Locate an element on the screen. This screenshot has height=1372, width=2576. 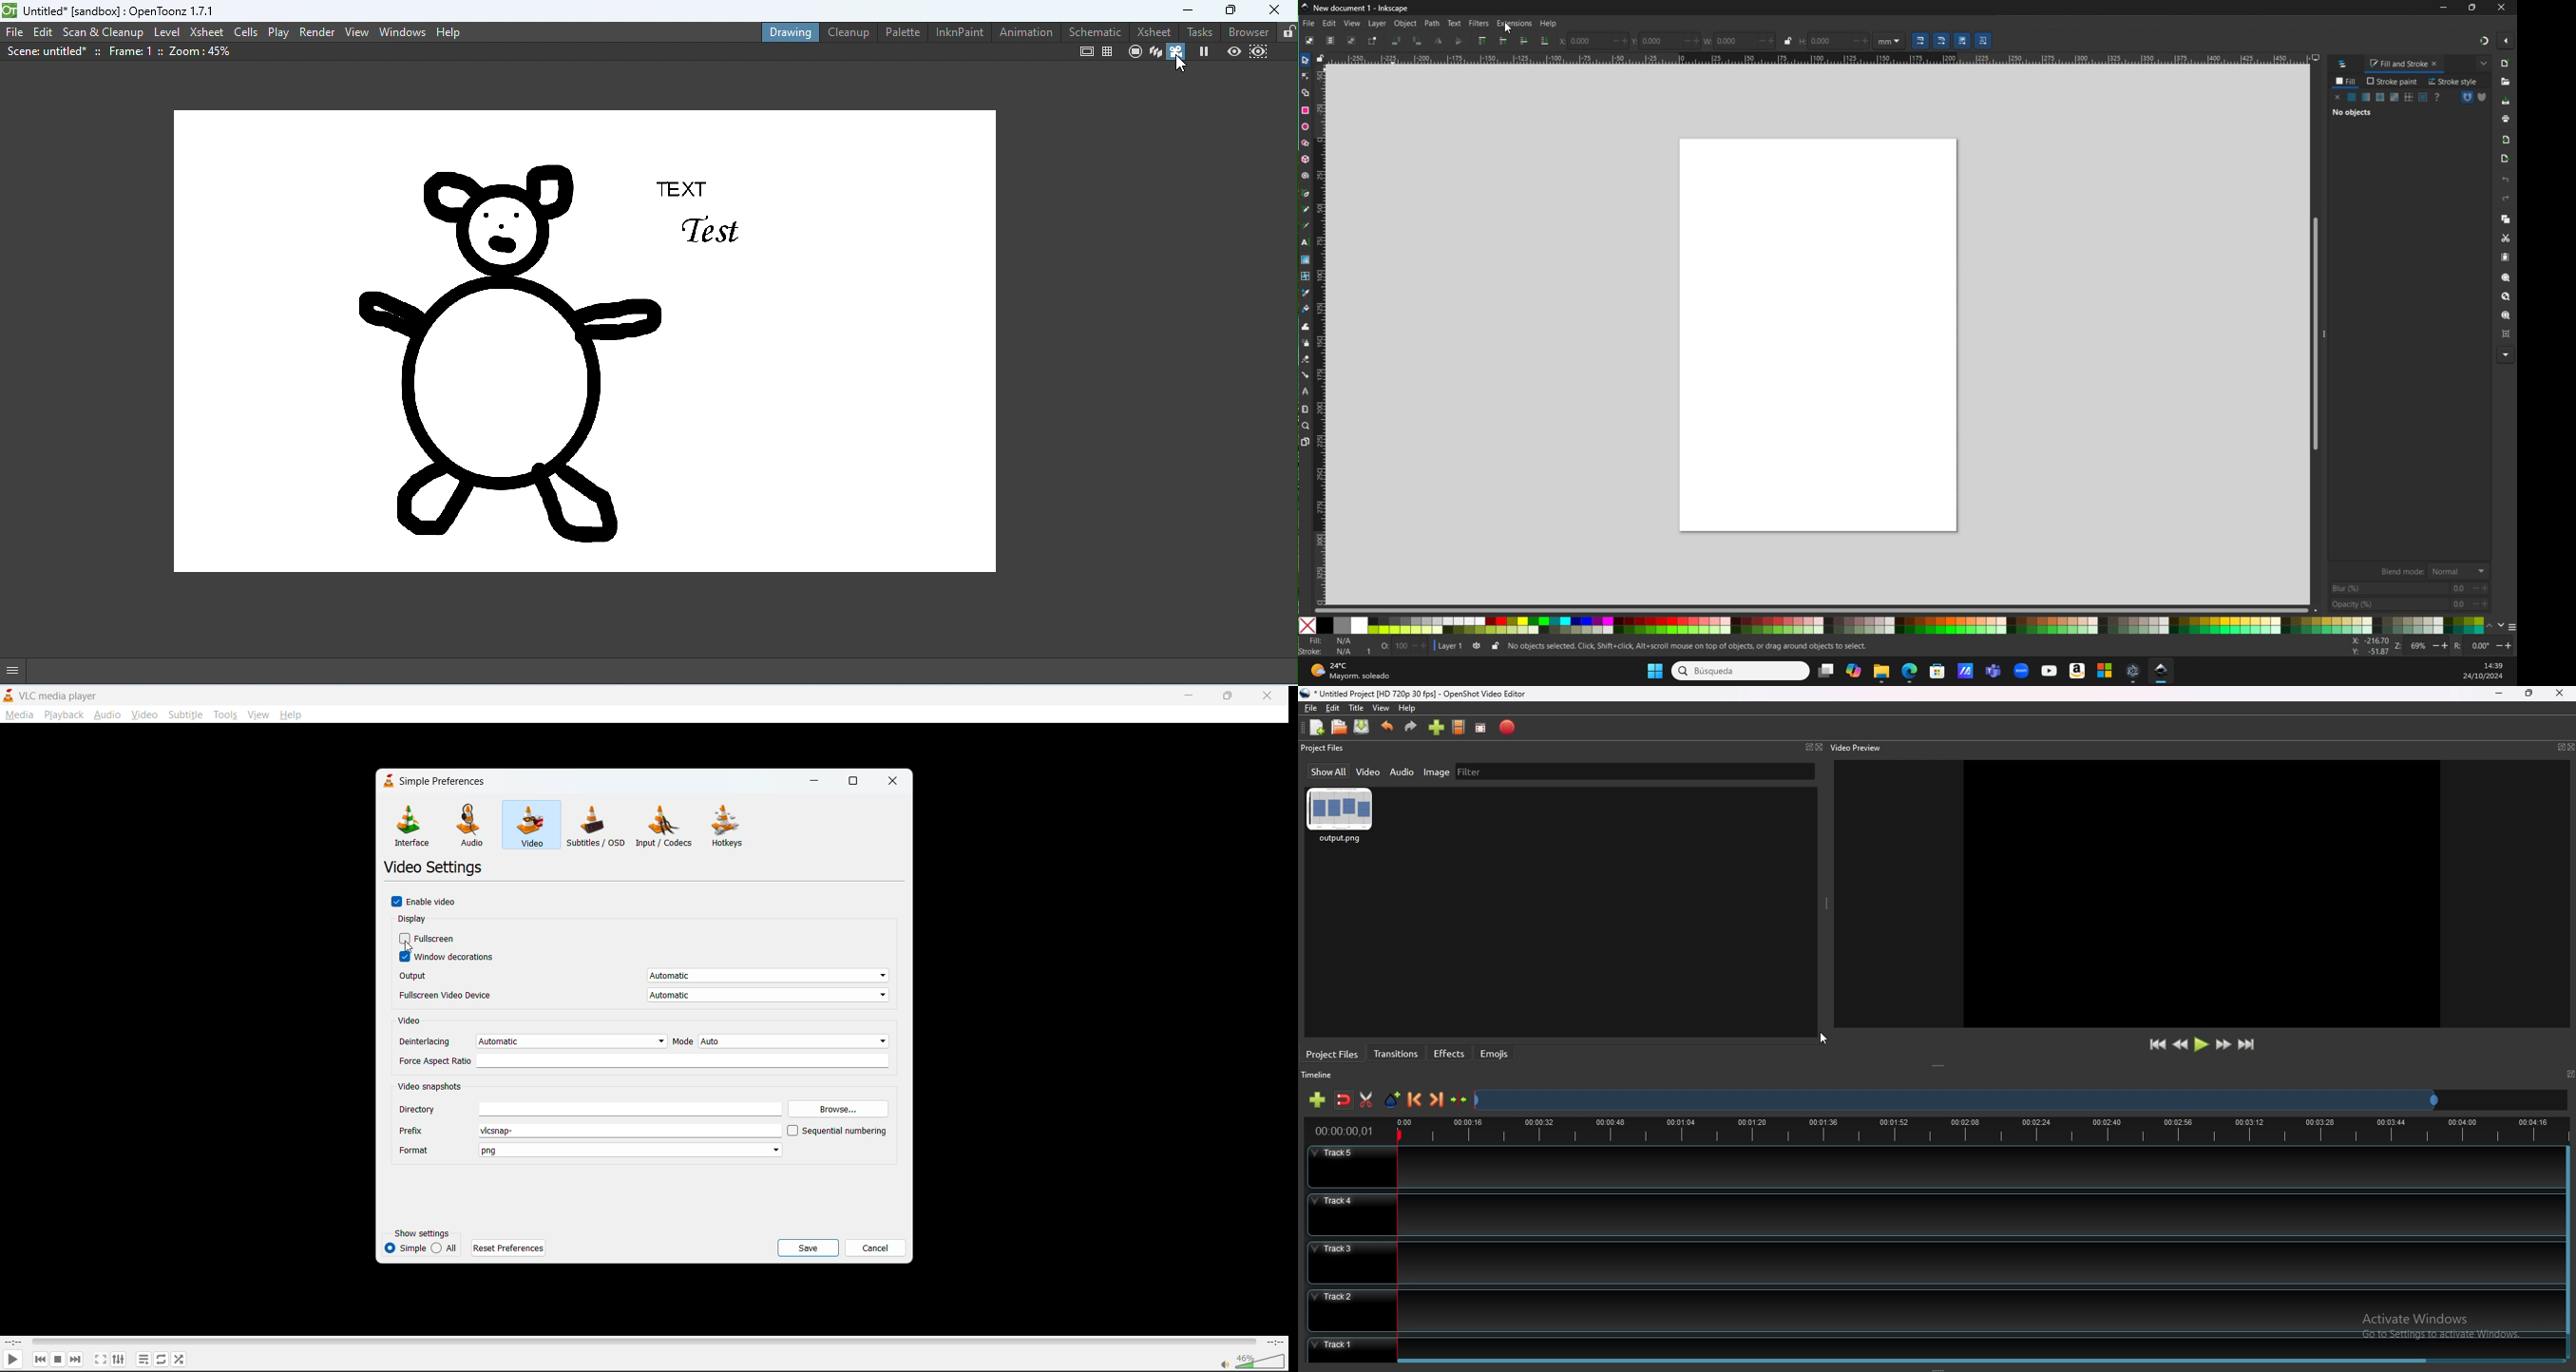
fullscreen video device is located at coordinates (640, 994).